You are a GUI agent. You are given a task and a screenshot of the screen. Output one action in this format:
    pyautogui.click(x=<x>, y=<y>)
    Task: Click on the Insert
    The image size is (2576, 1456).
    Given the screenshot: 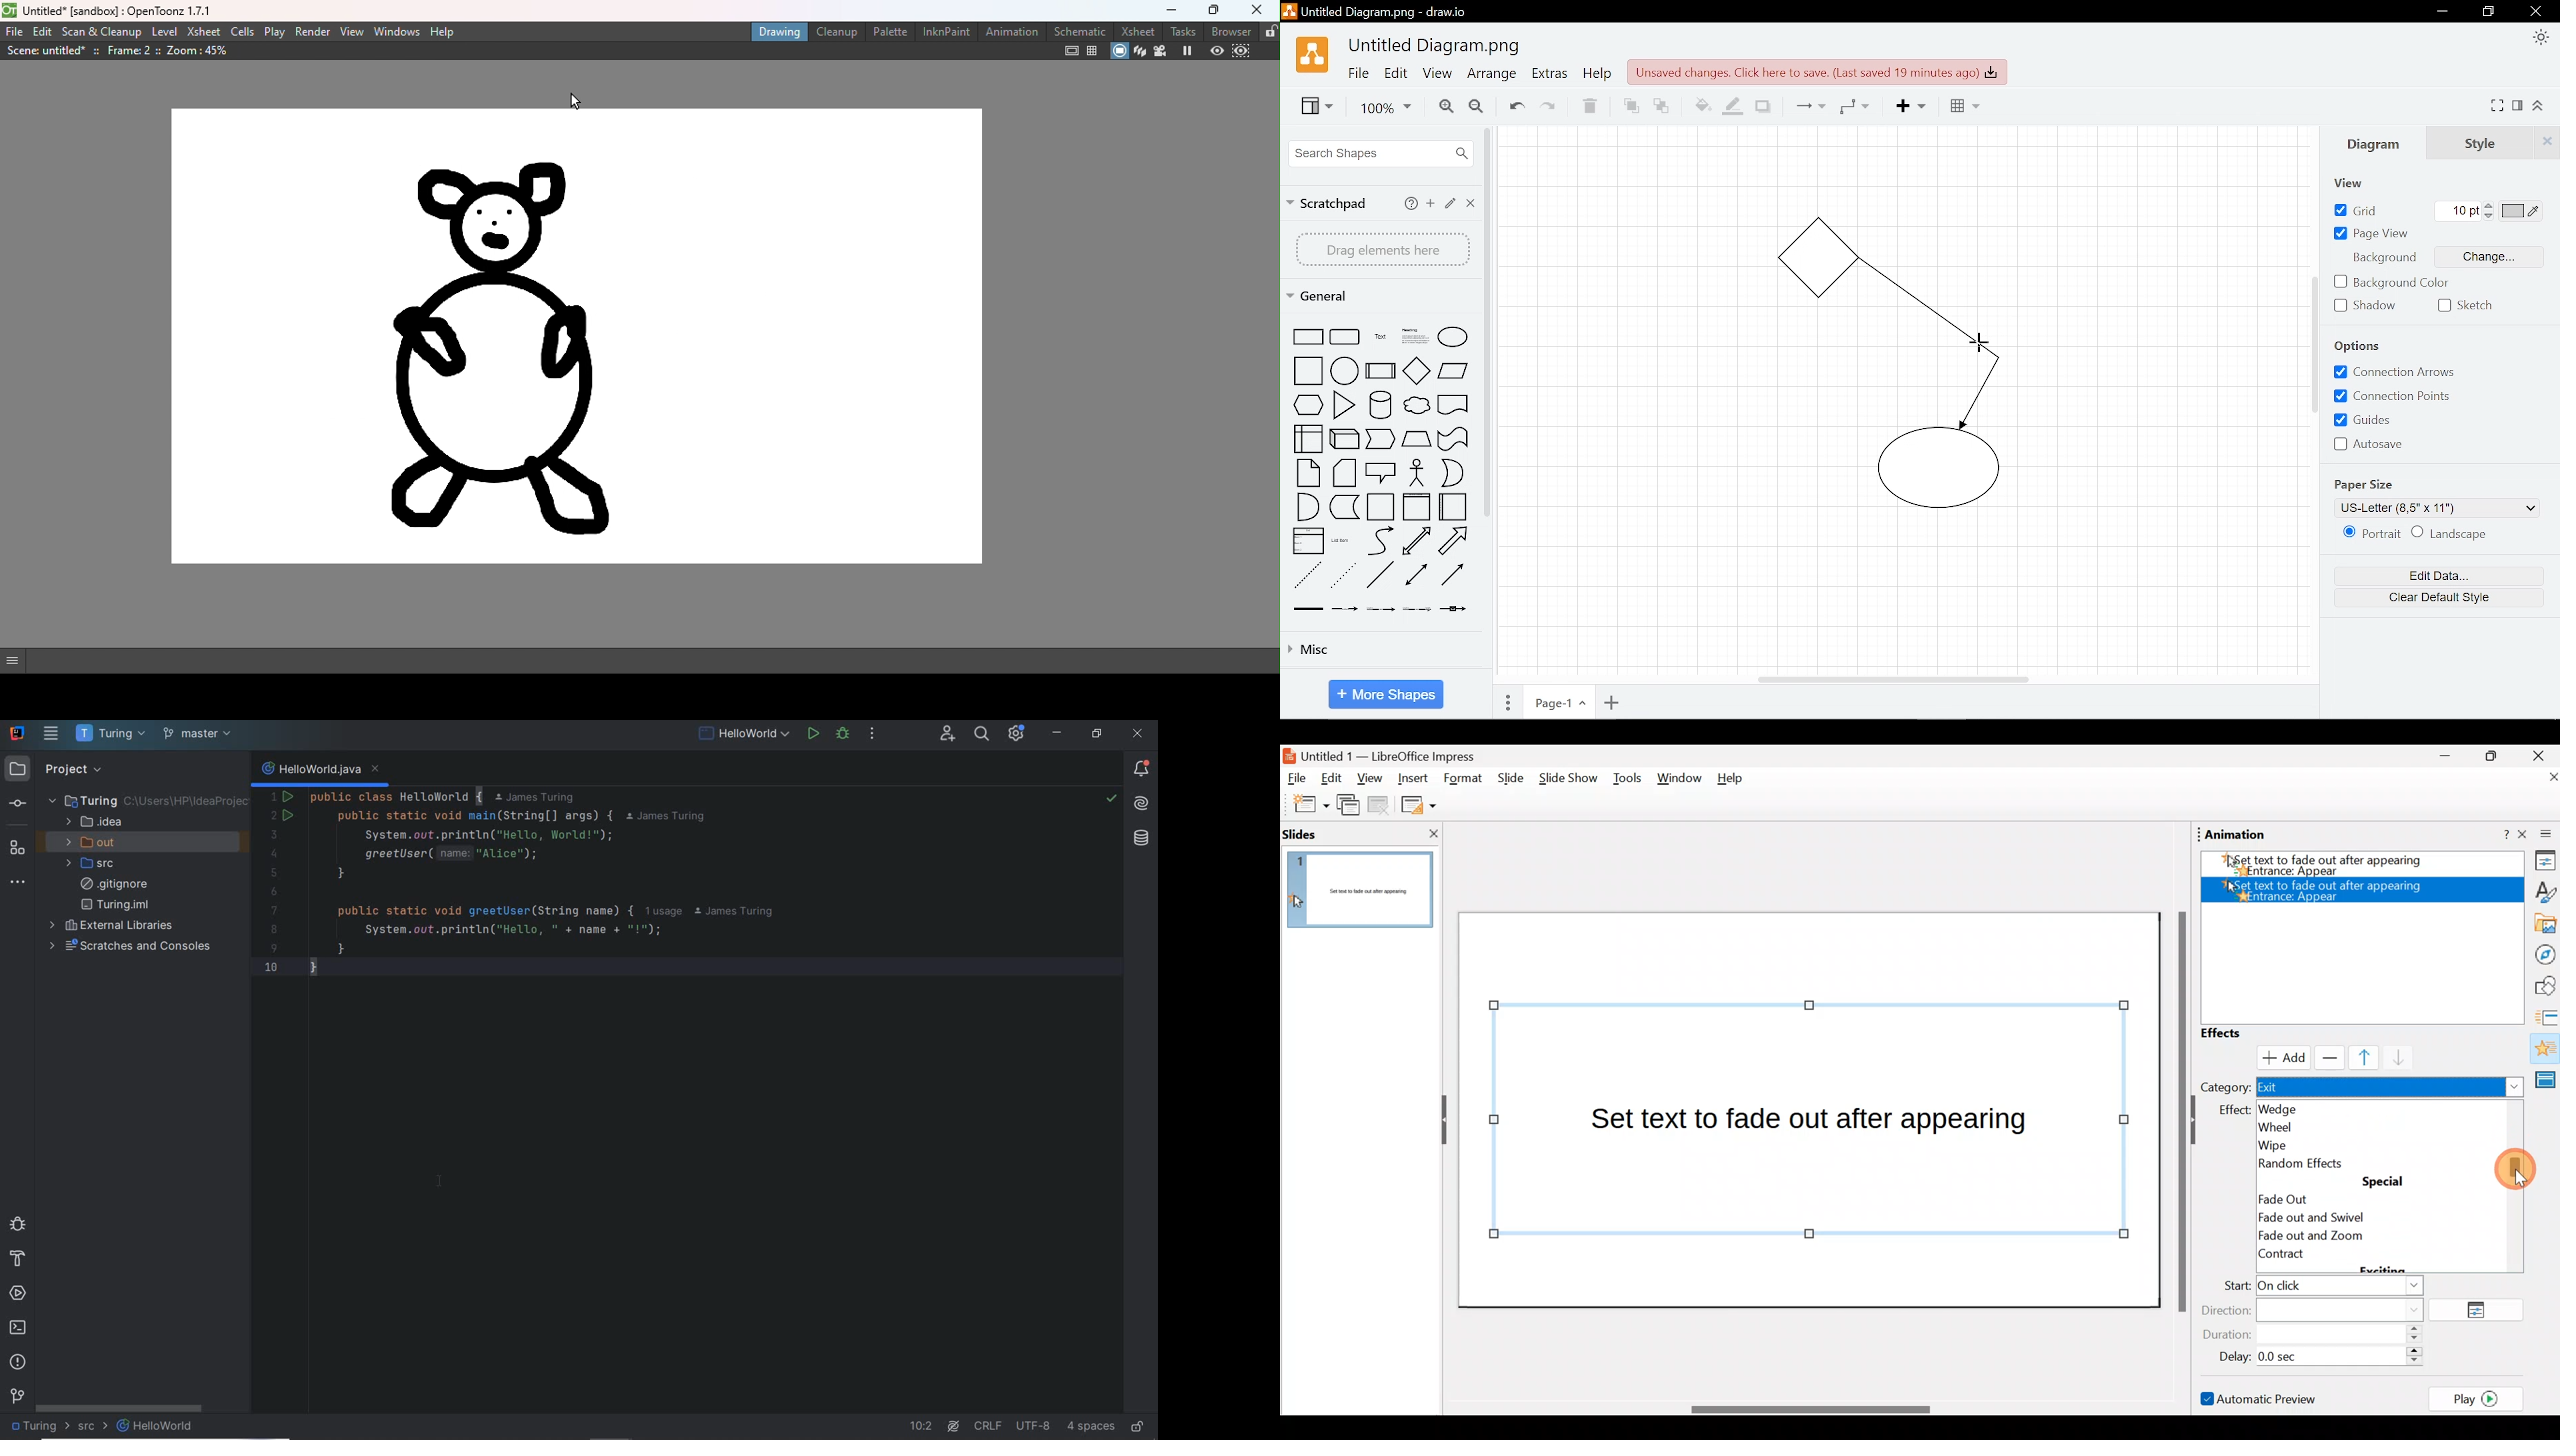 What is the action you would take?
    pyautogui.click(x=1413, y=776)
    